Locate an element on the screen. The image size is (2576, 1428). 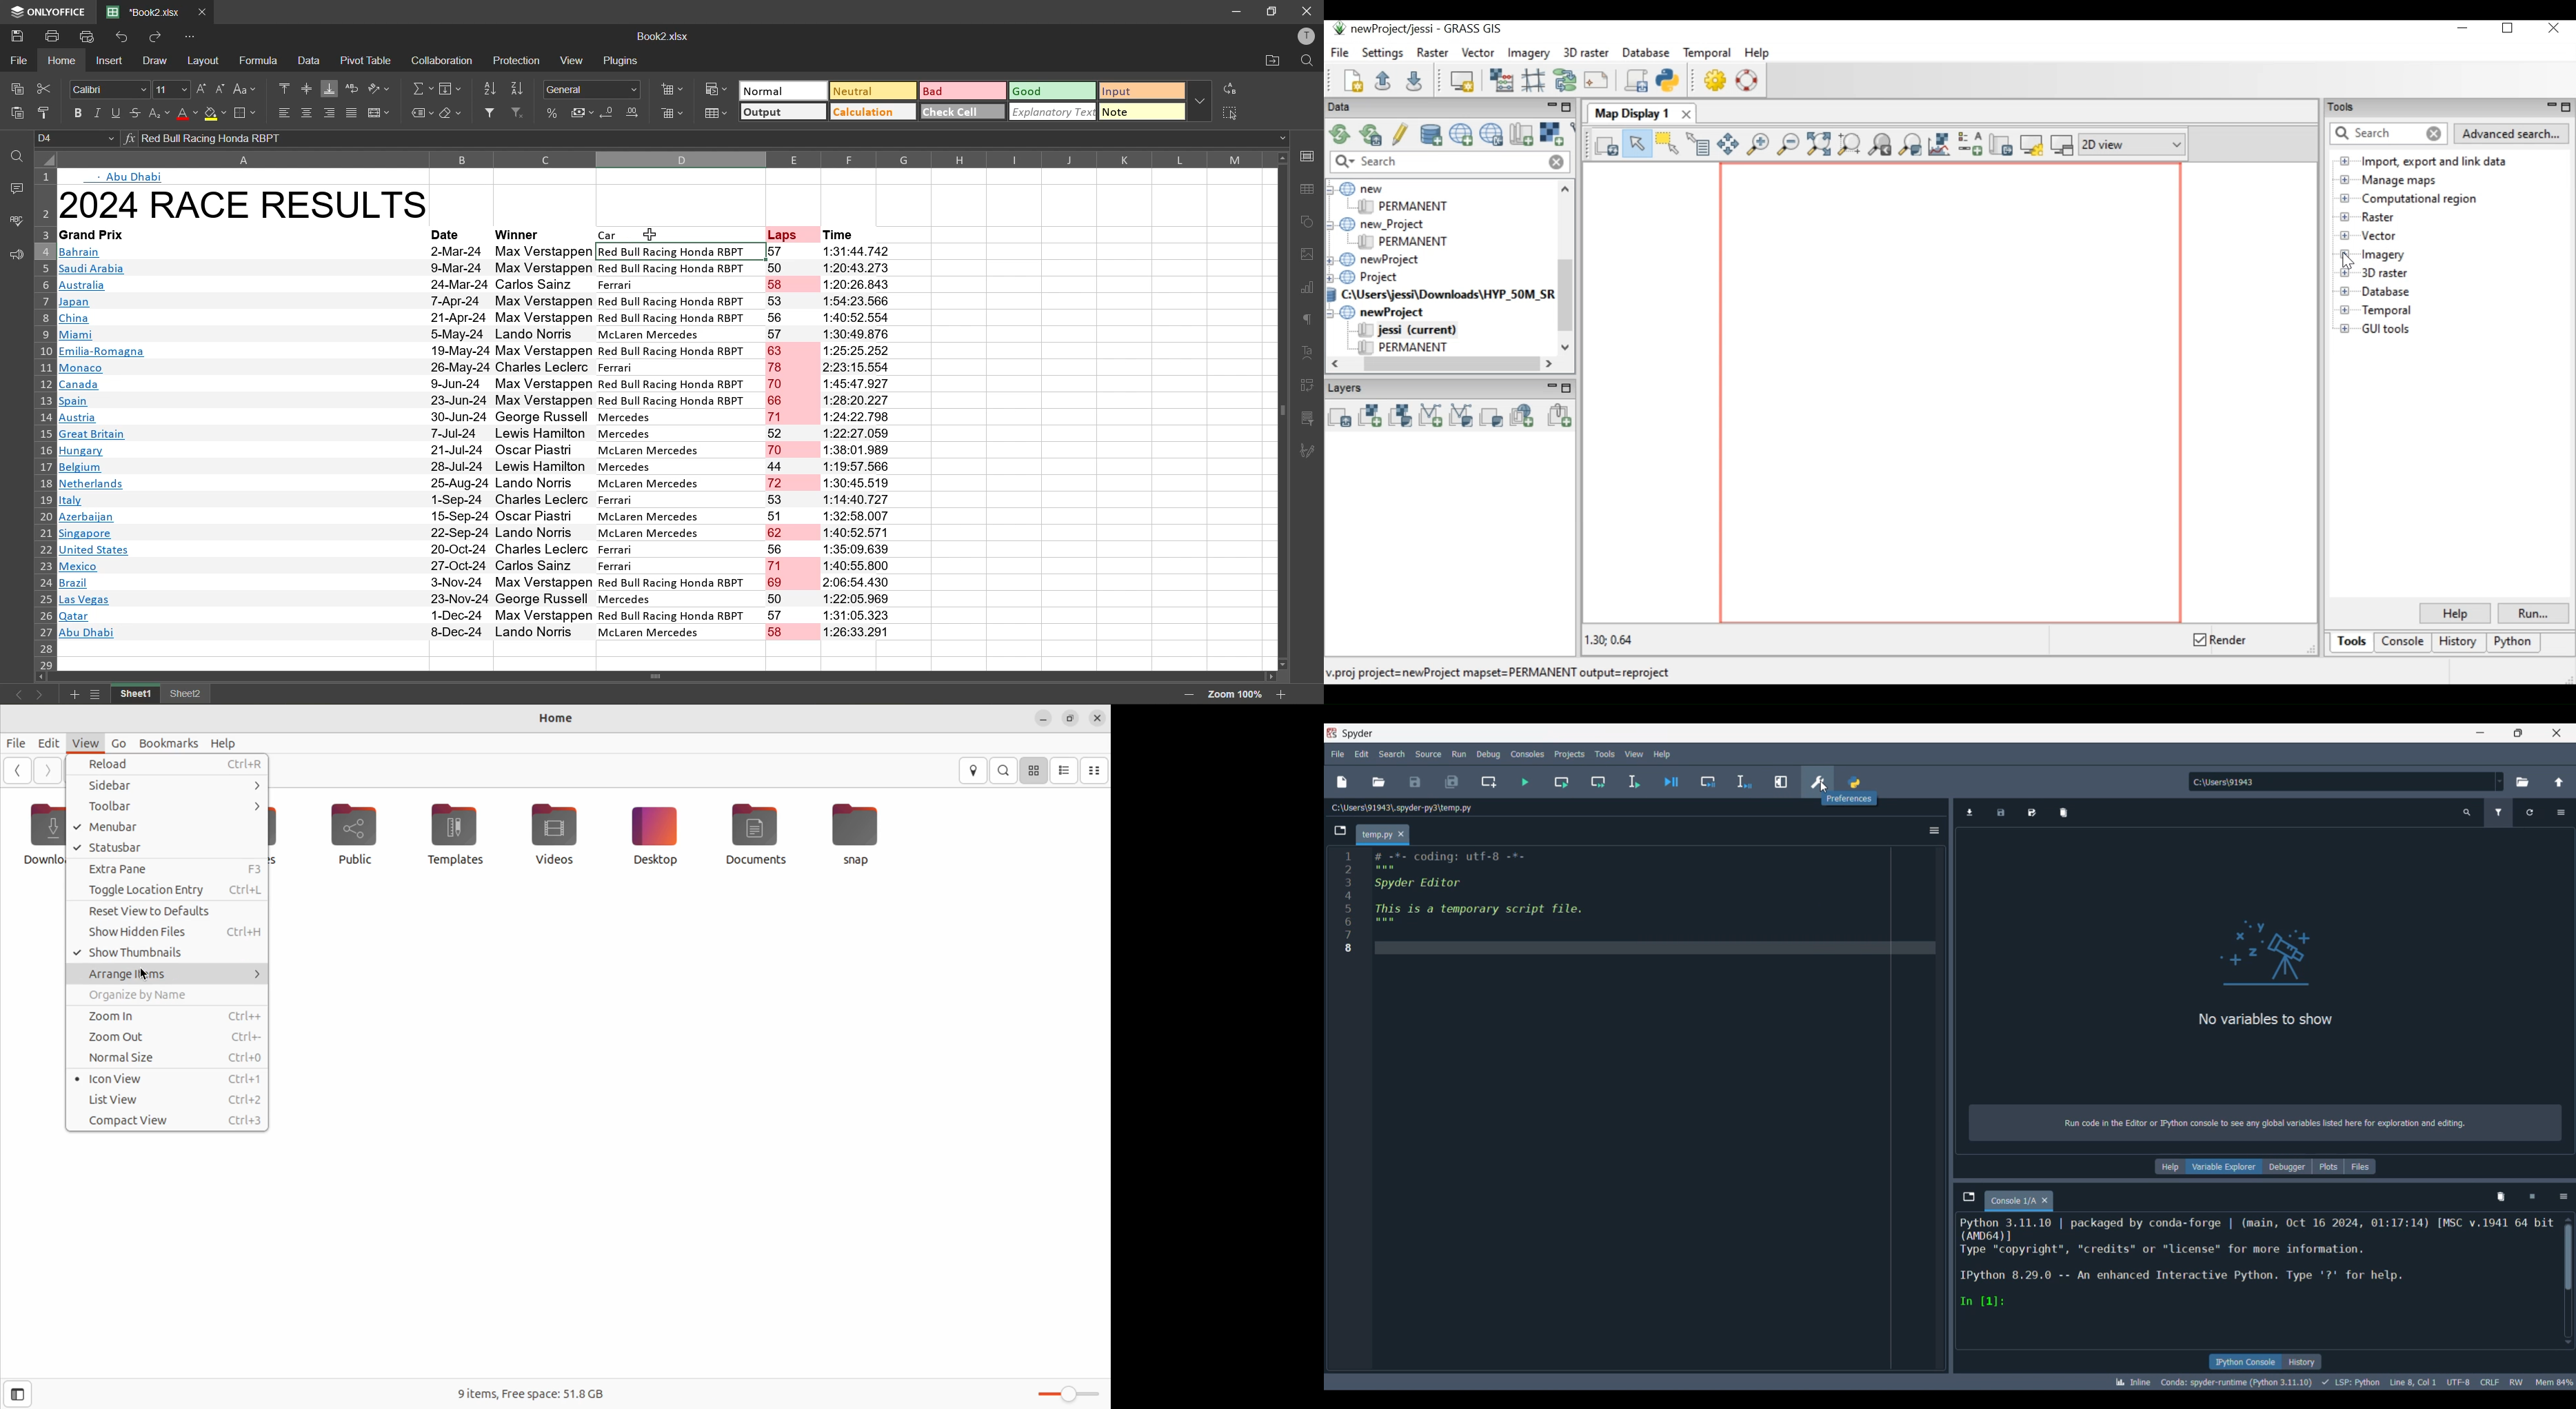
View menu is located at coordinates (1634, 754).